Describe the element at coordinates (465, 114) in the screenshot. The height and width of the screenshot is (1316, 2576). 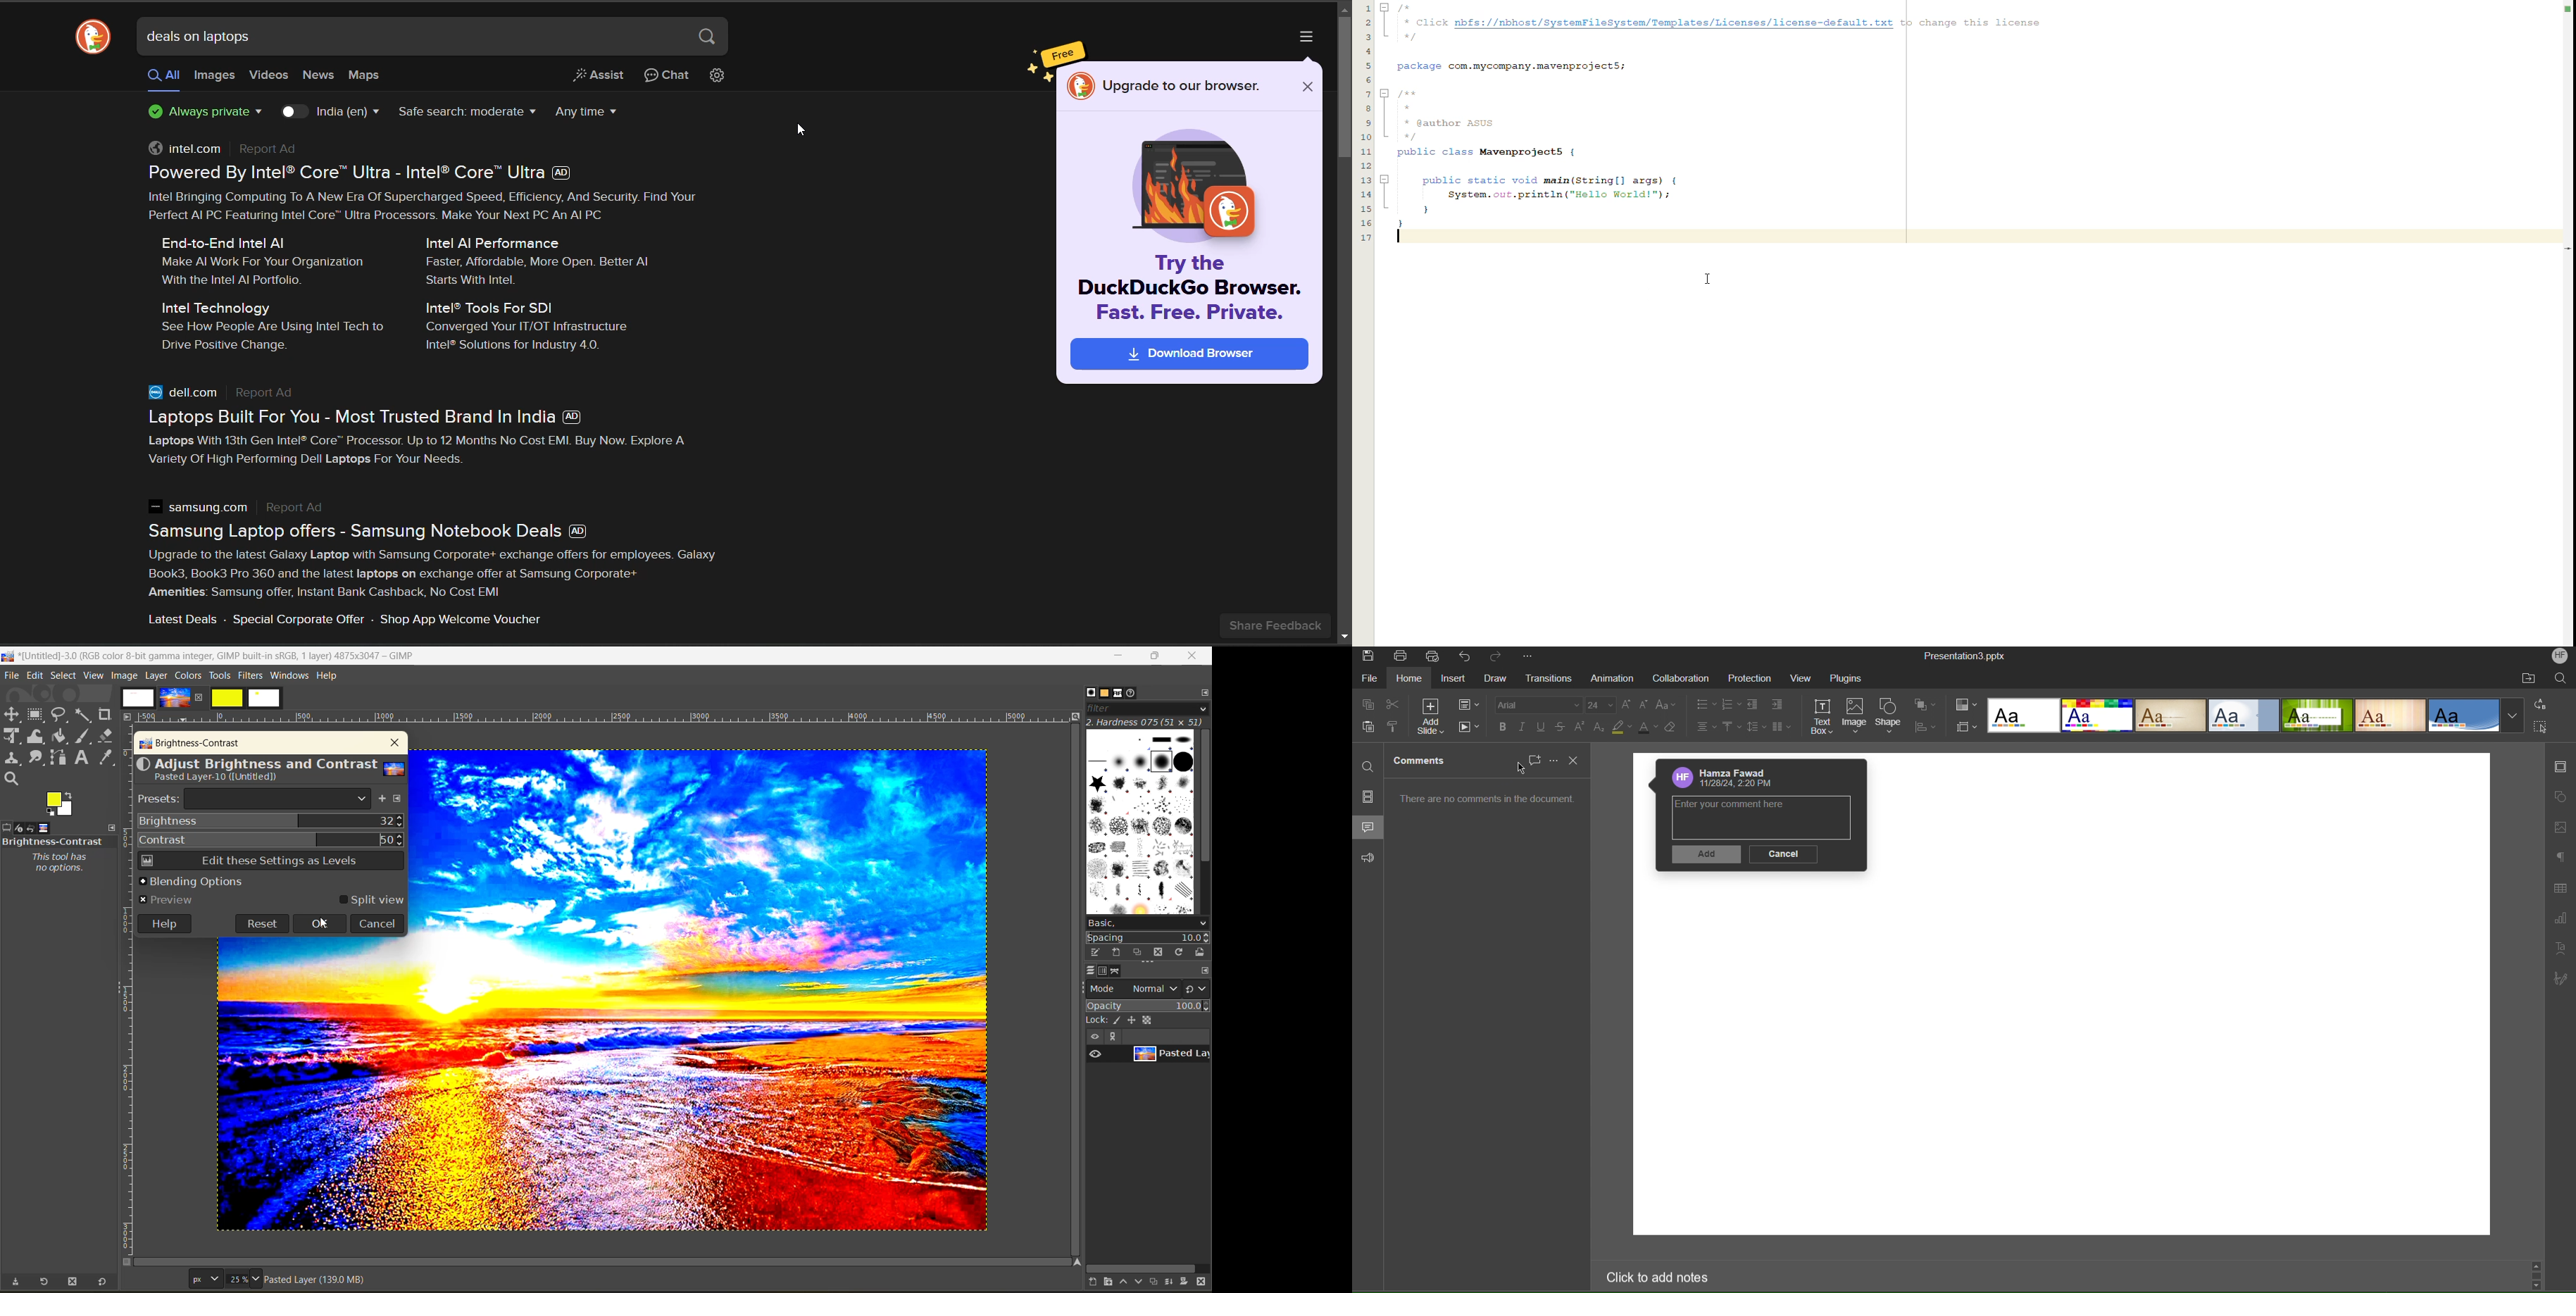
I see `safe search filter` at that location.